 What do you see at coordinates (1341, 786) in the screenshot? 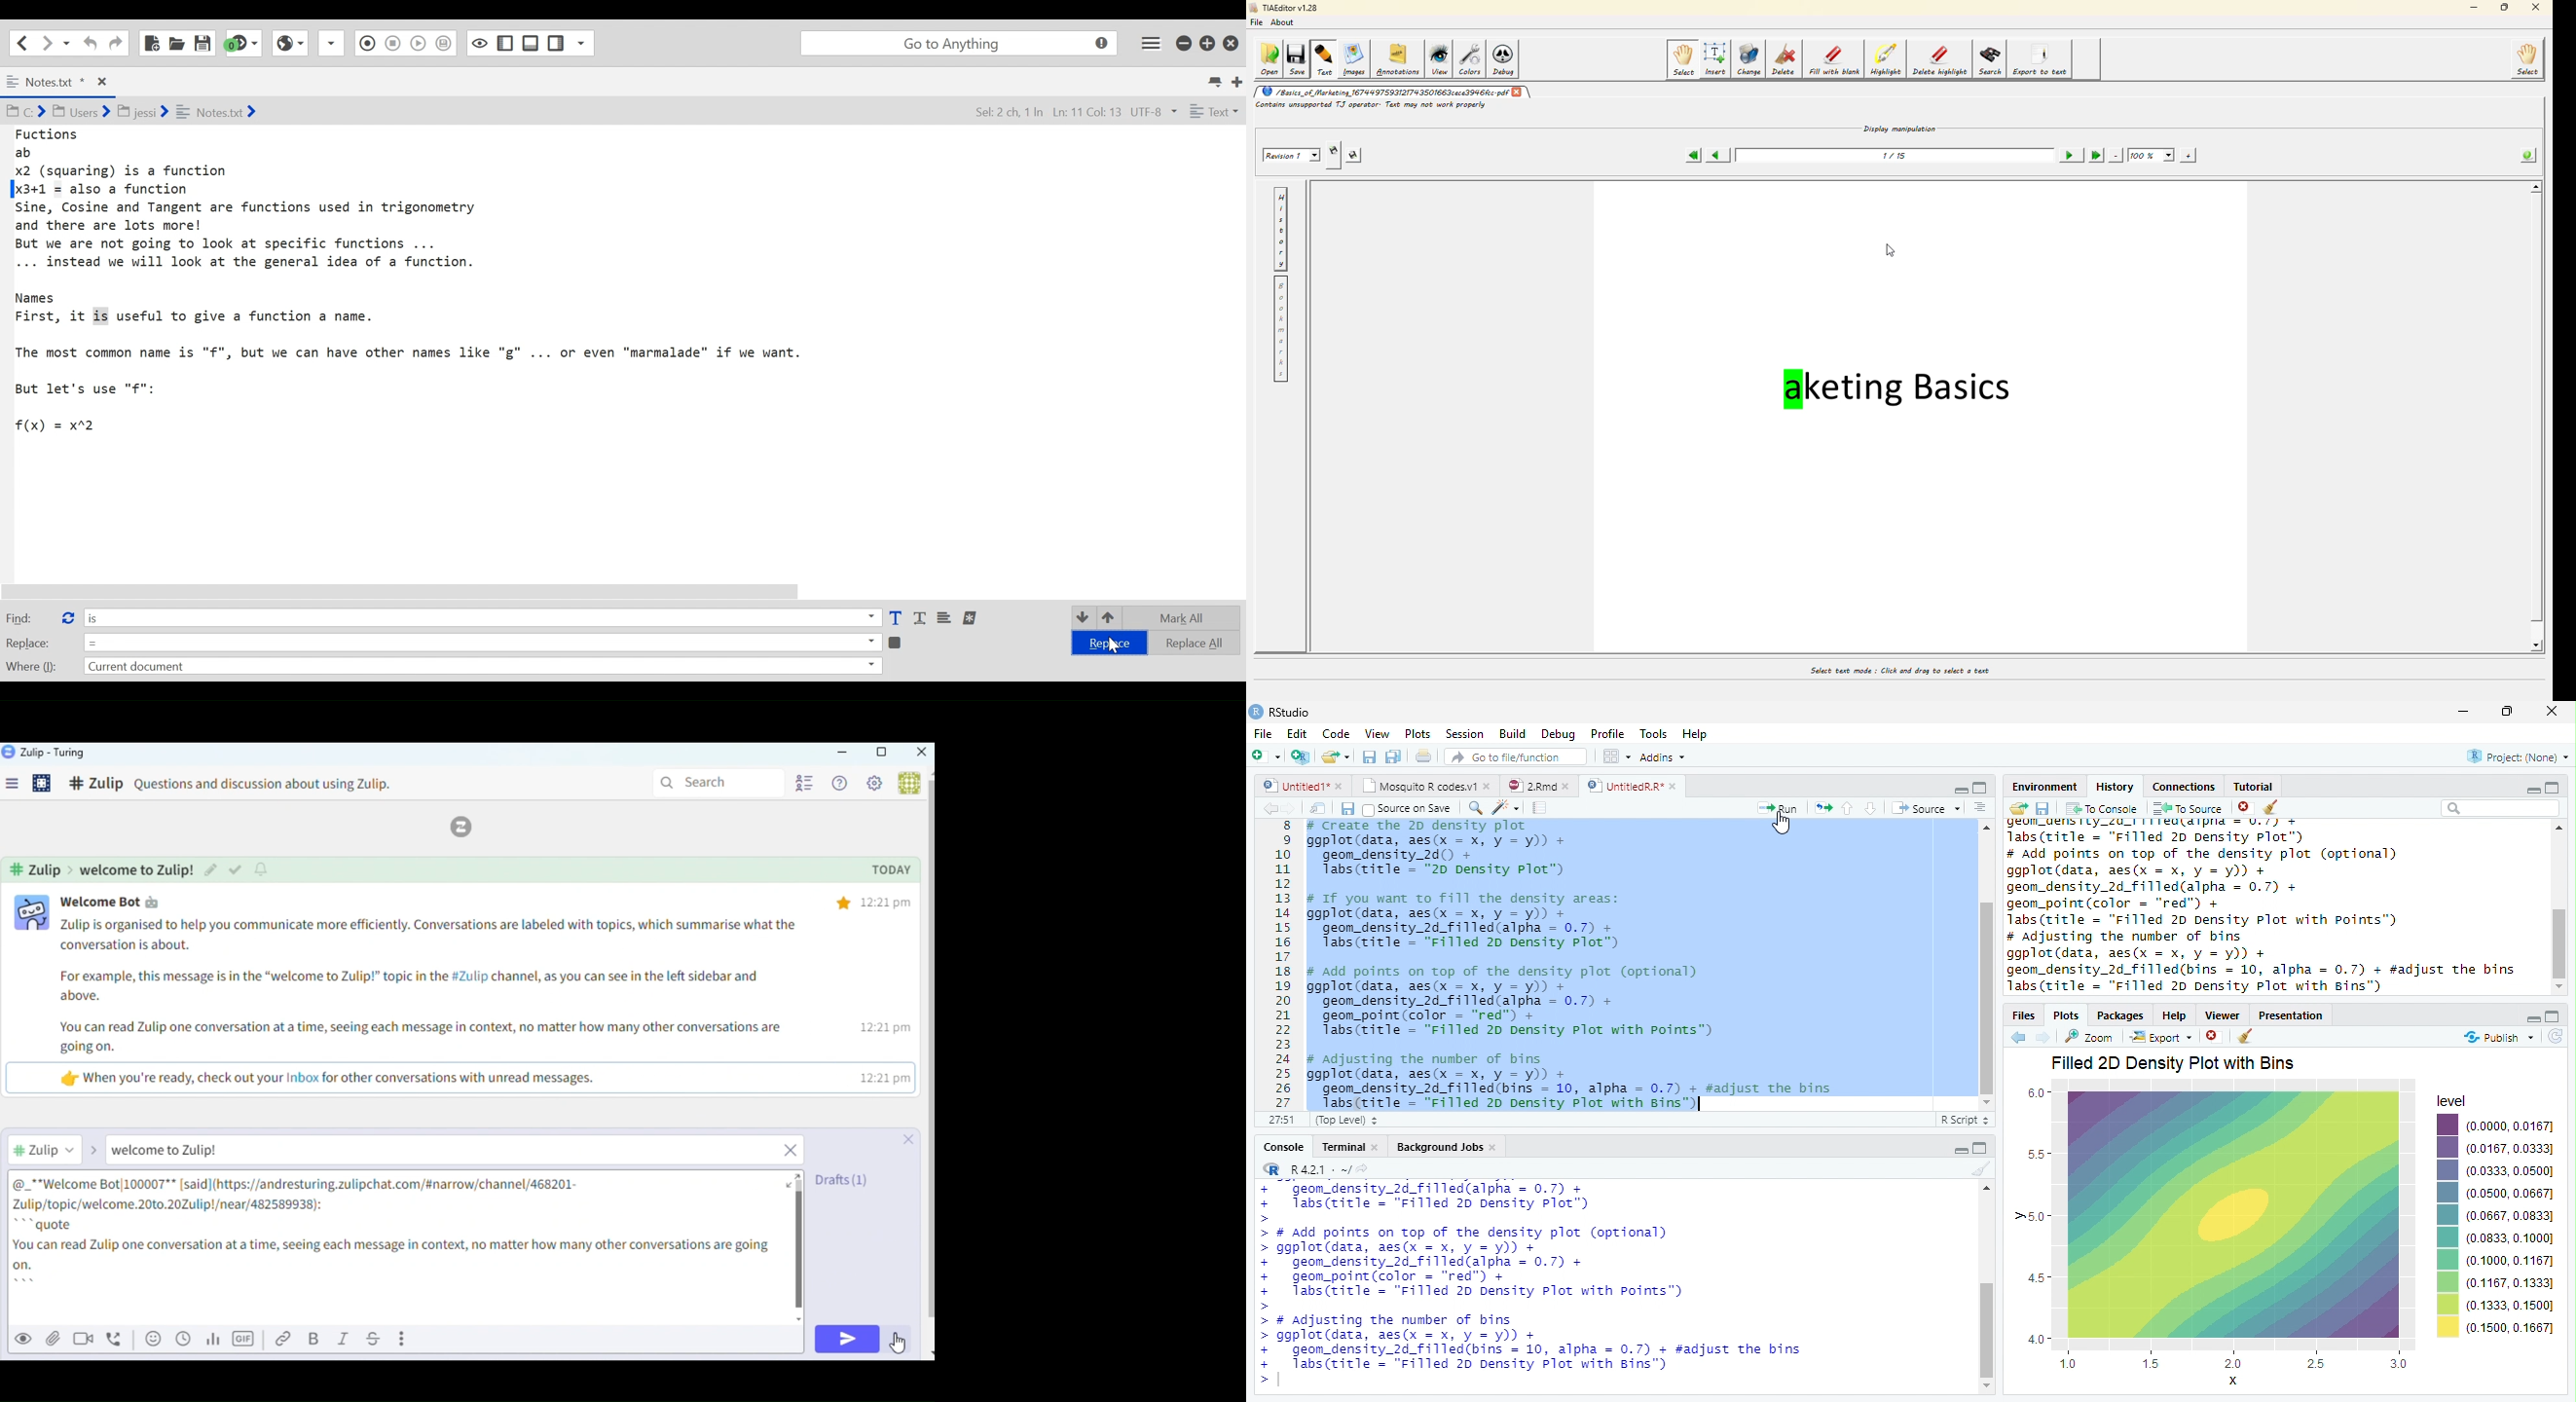
I see `close` at bounding box center [1341, 786].